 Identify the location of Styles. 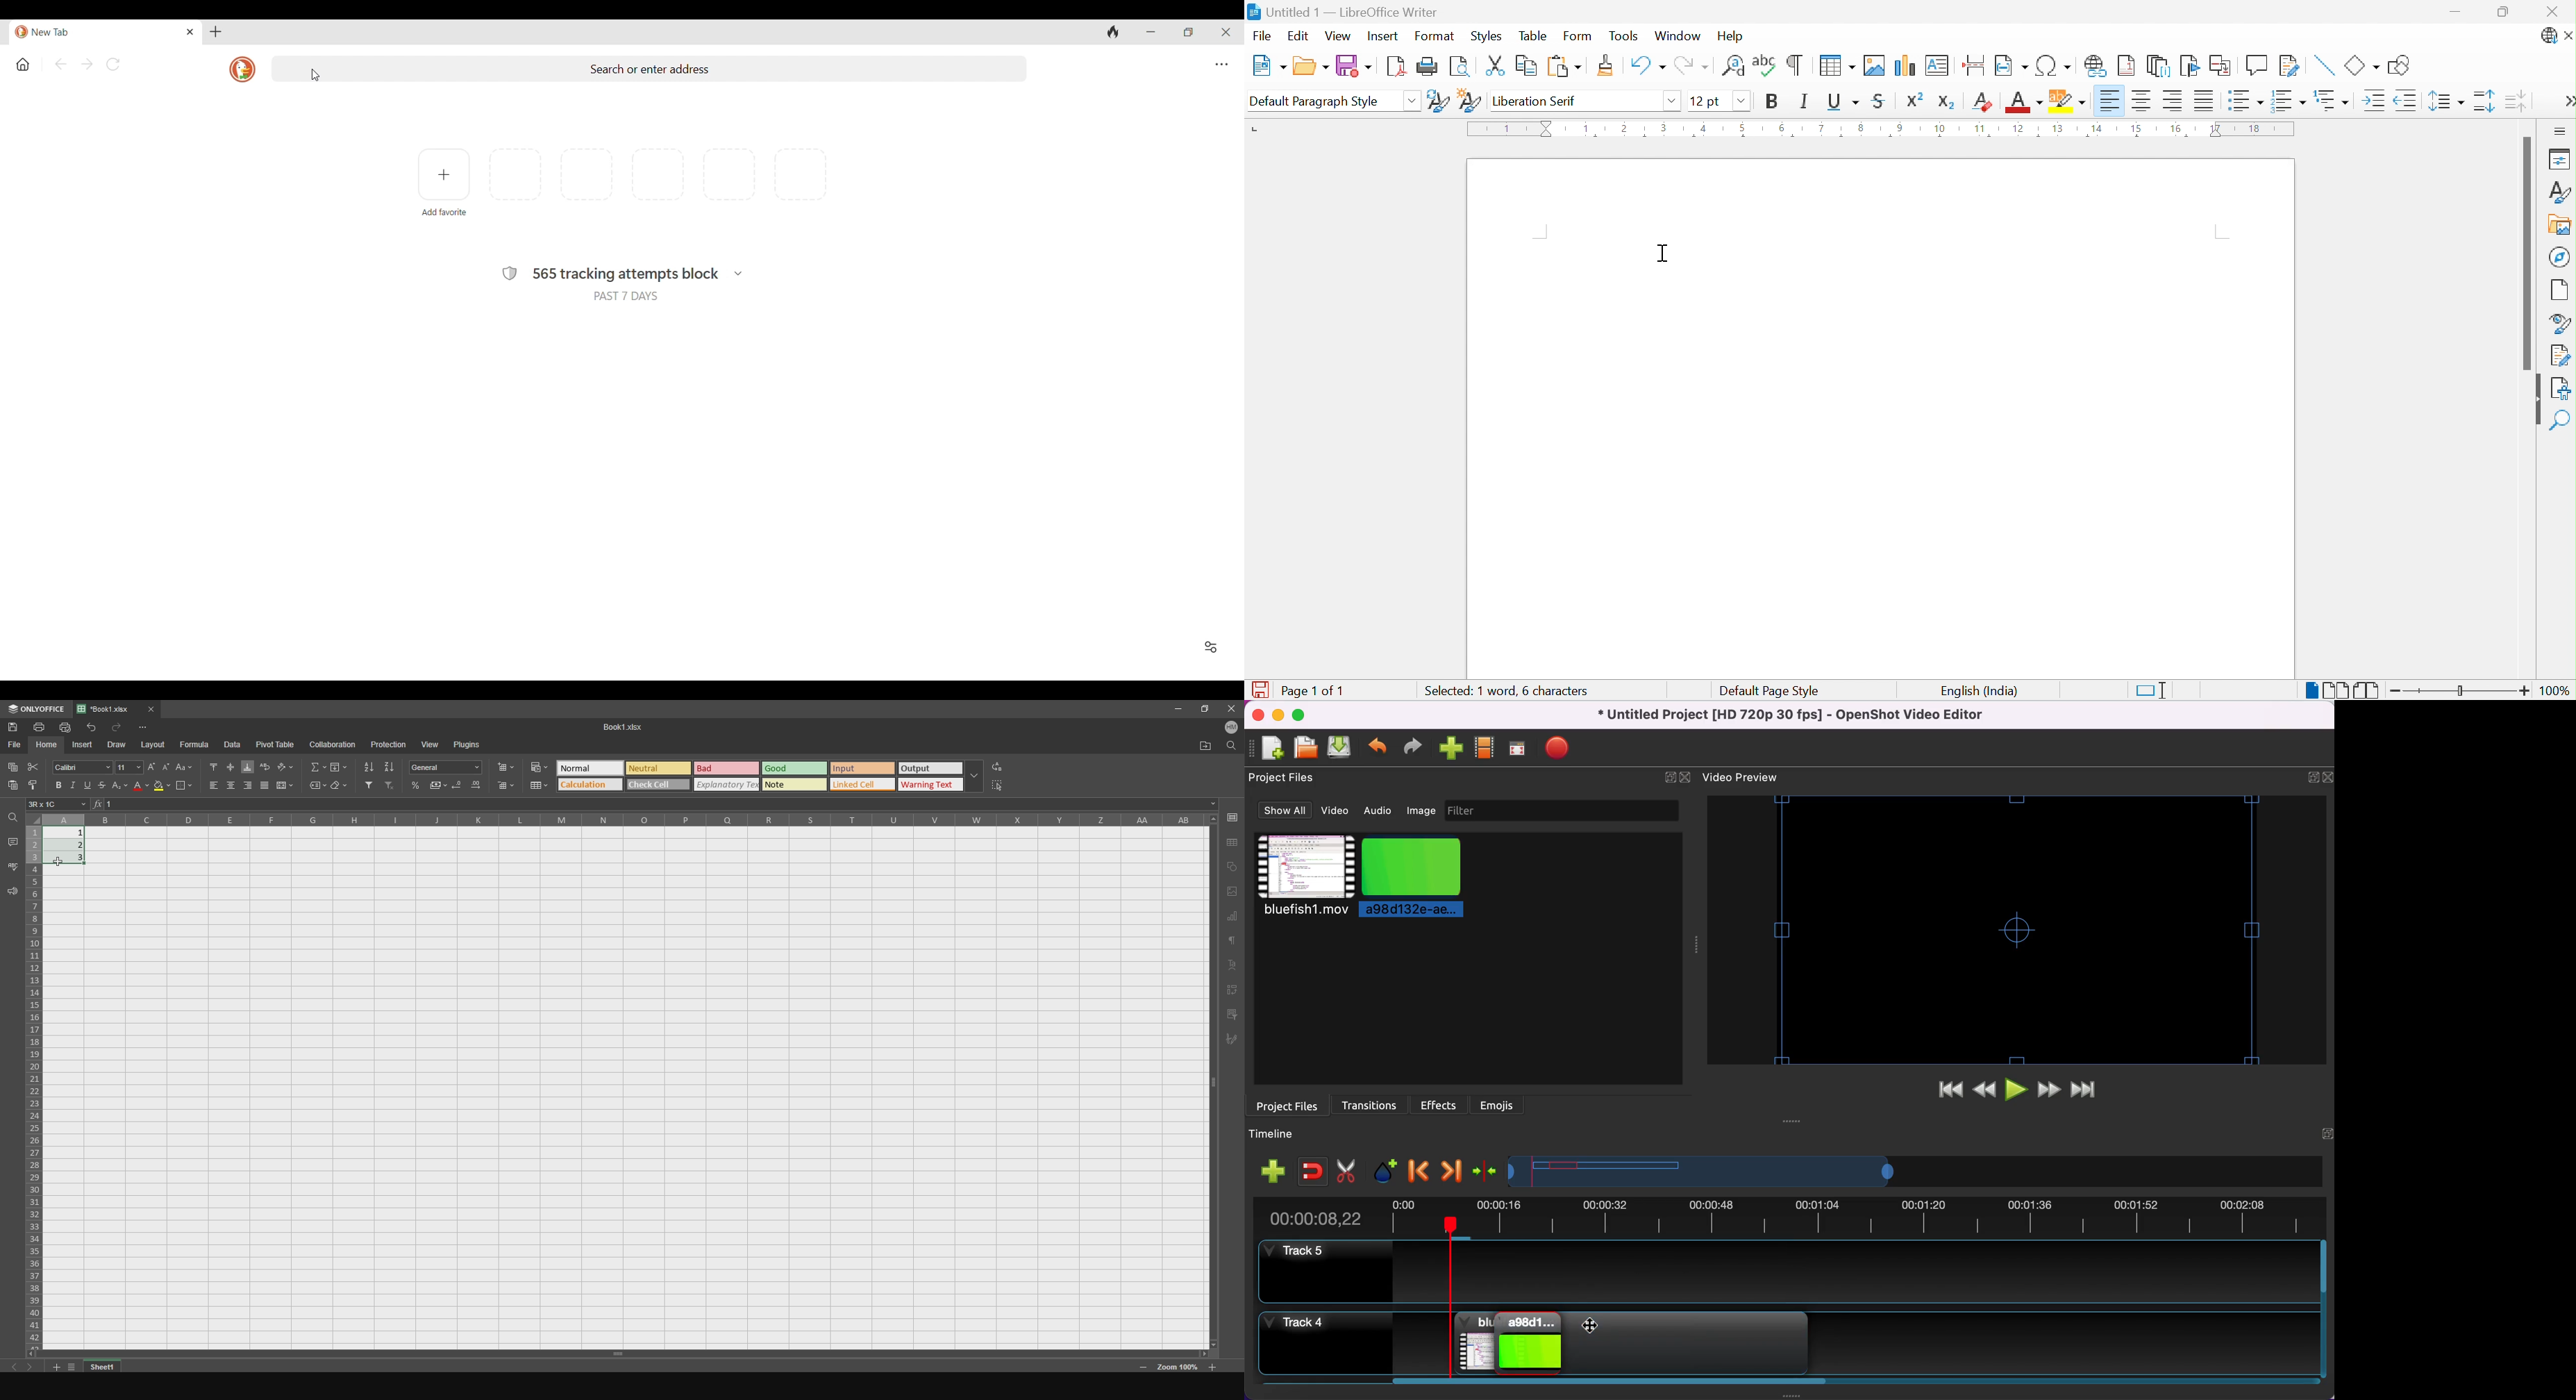
(1485, 36).